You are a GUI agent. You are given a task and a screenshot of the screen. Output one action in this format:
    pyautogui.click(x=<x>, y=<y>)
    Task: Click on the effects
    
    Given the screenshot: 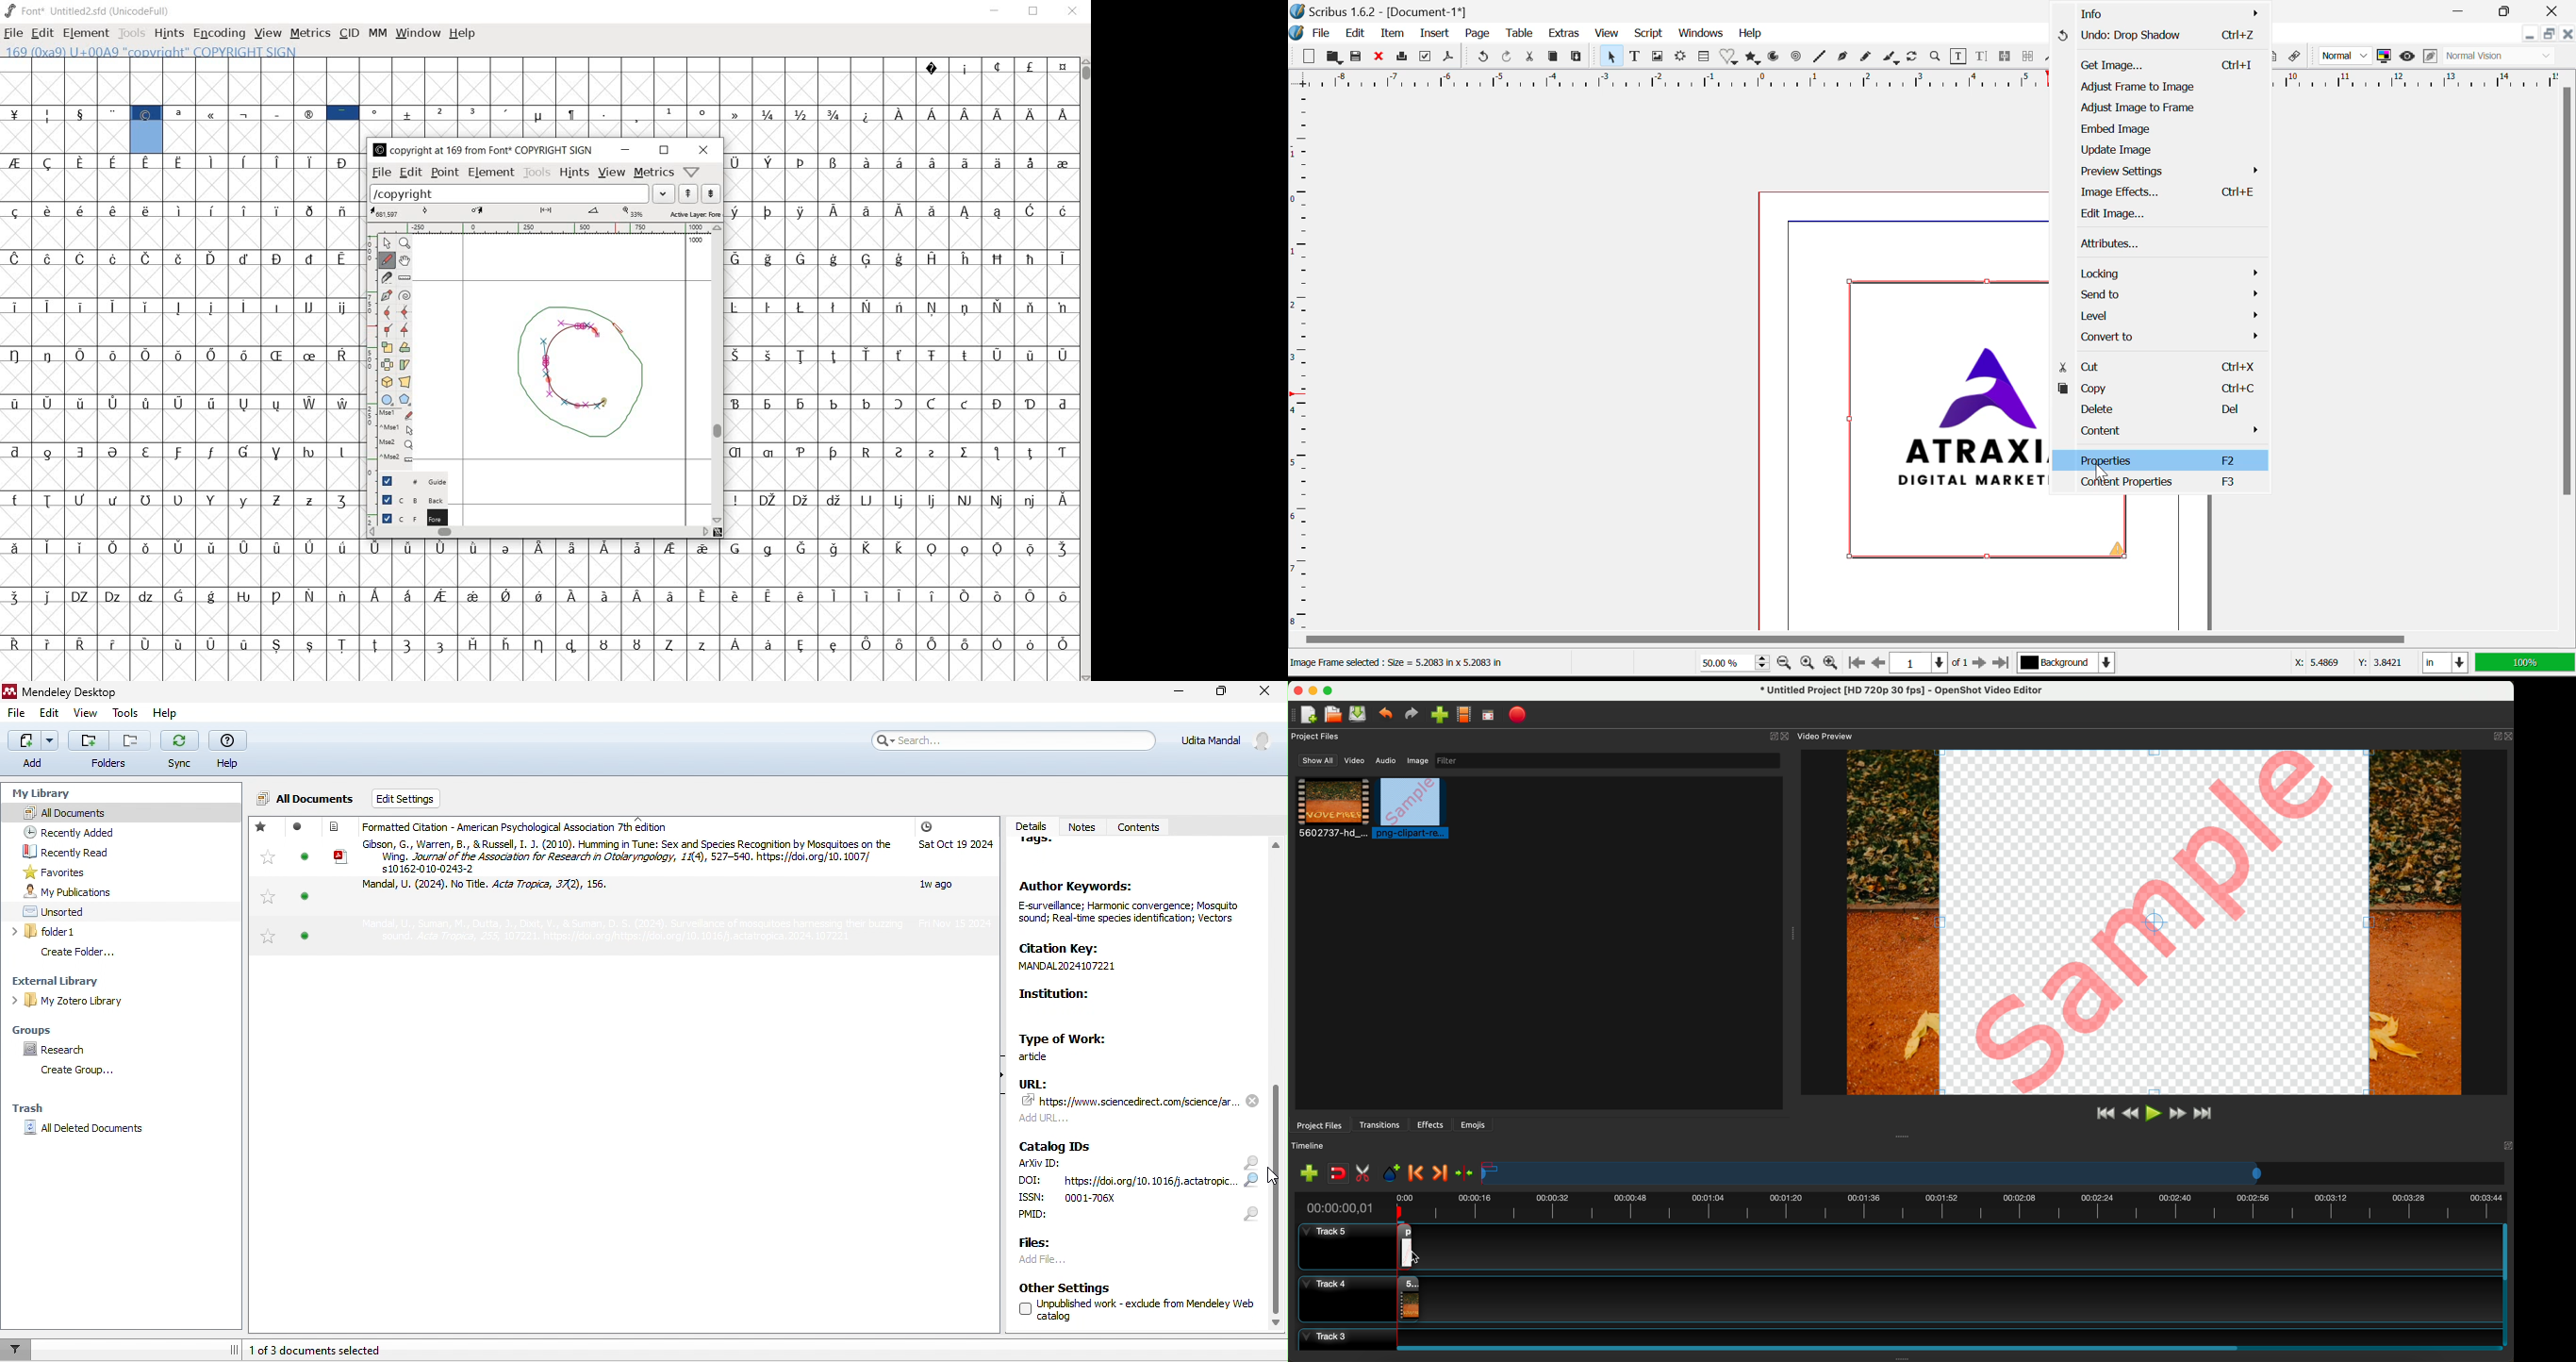 What is the action you would take?
    pyautogui.click(x=1431, y=1125)
    